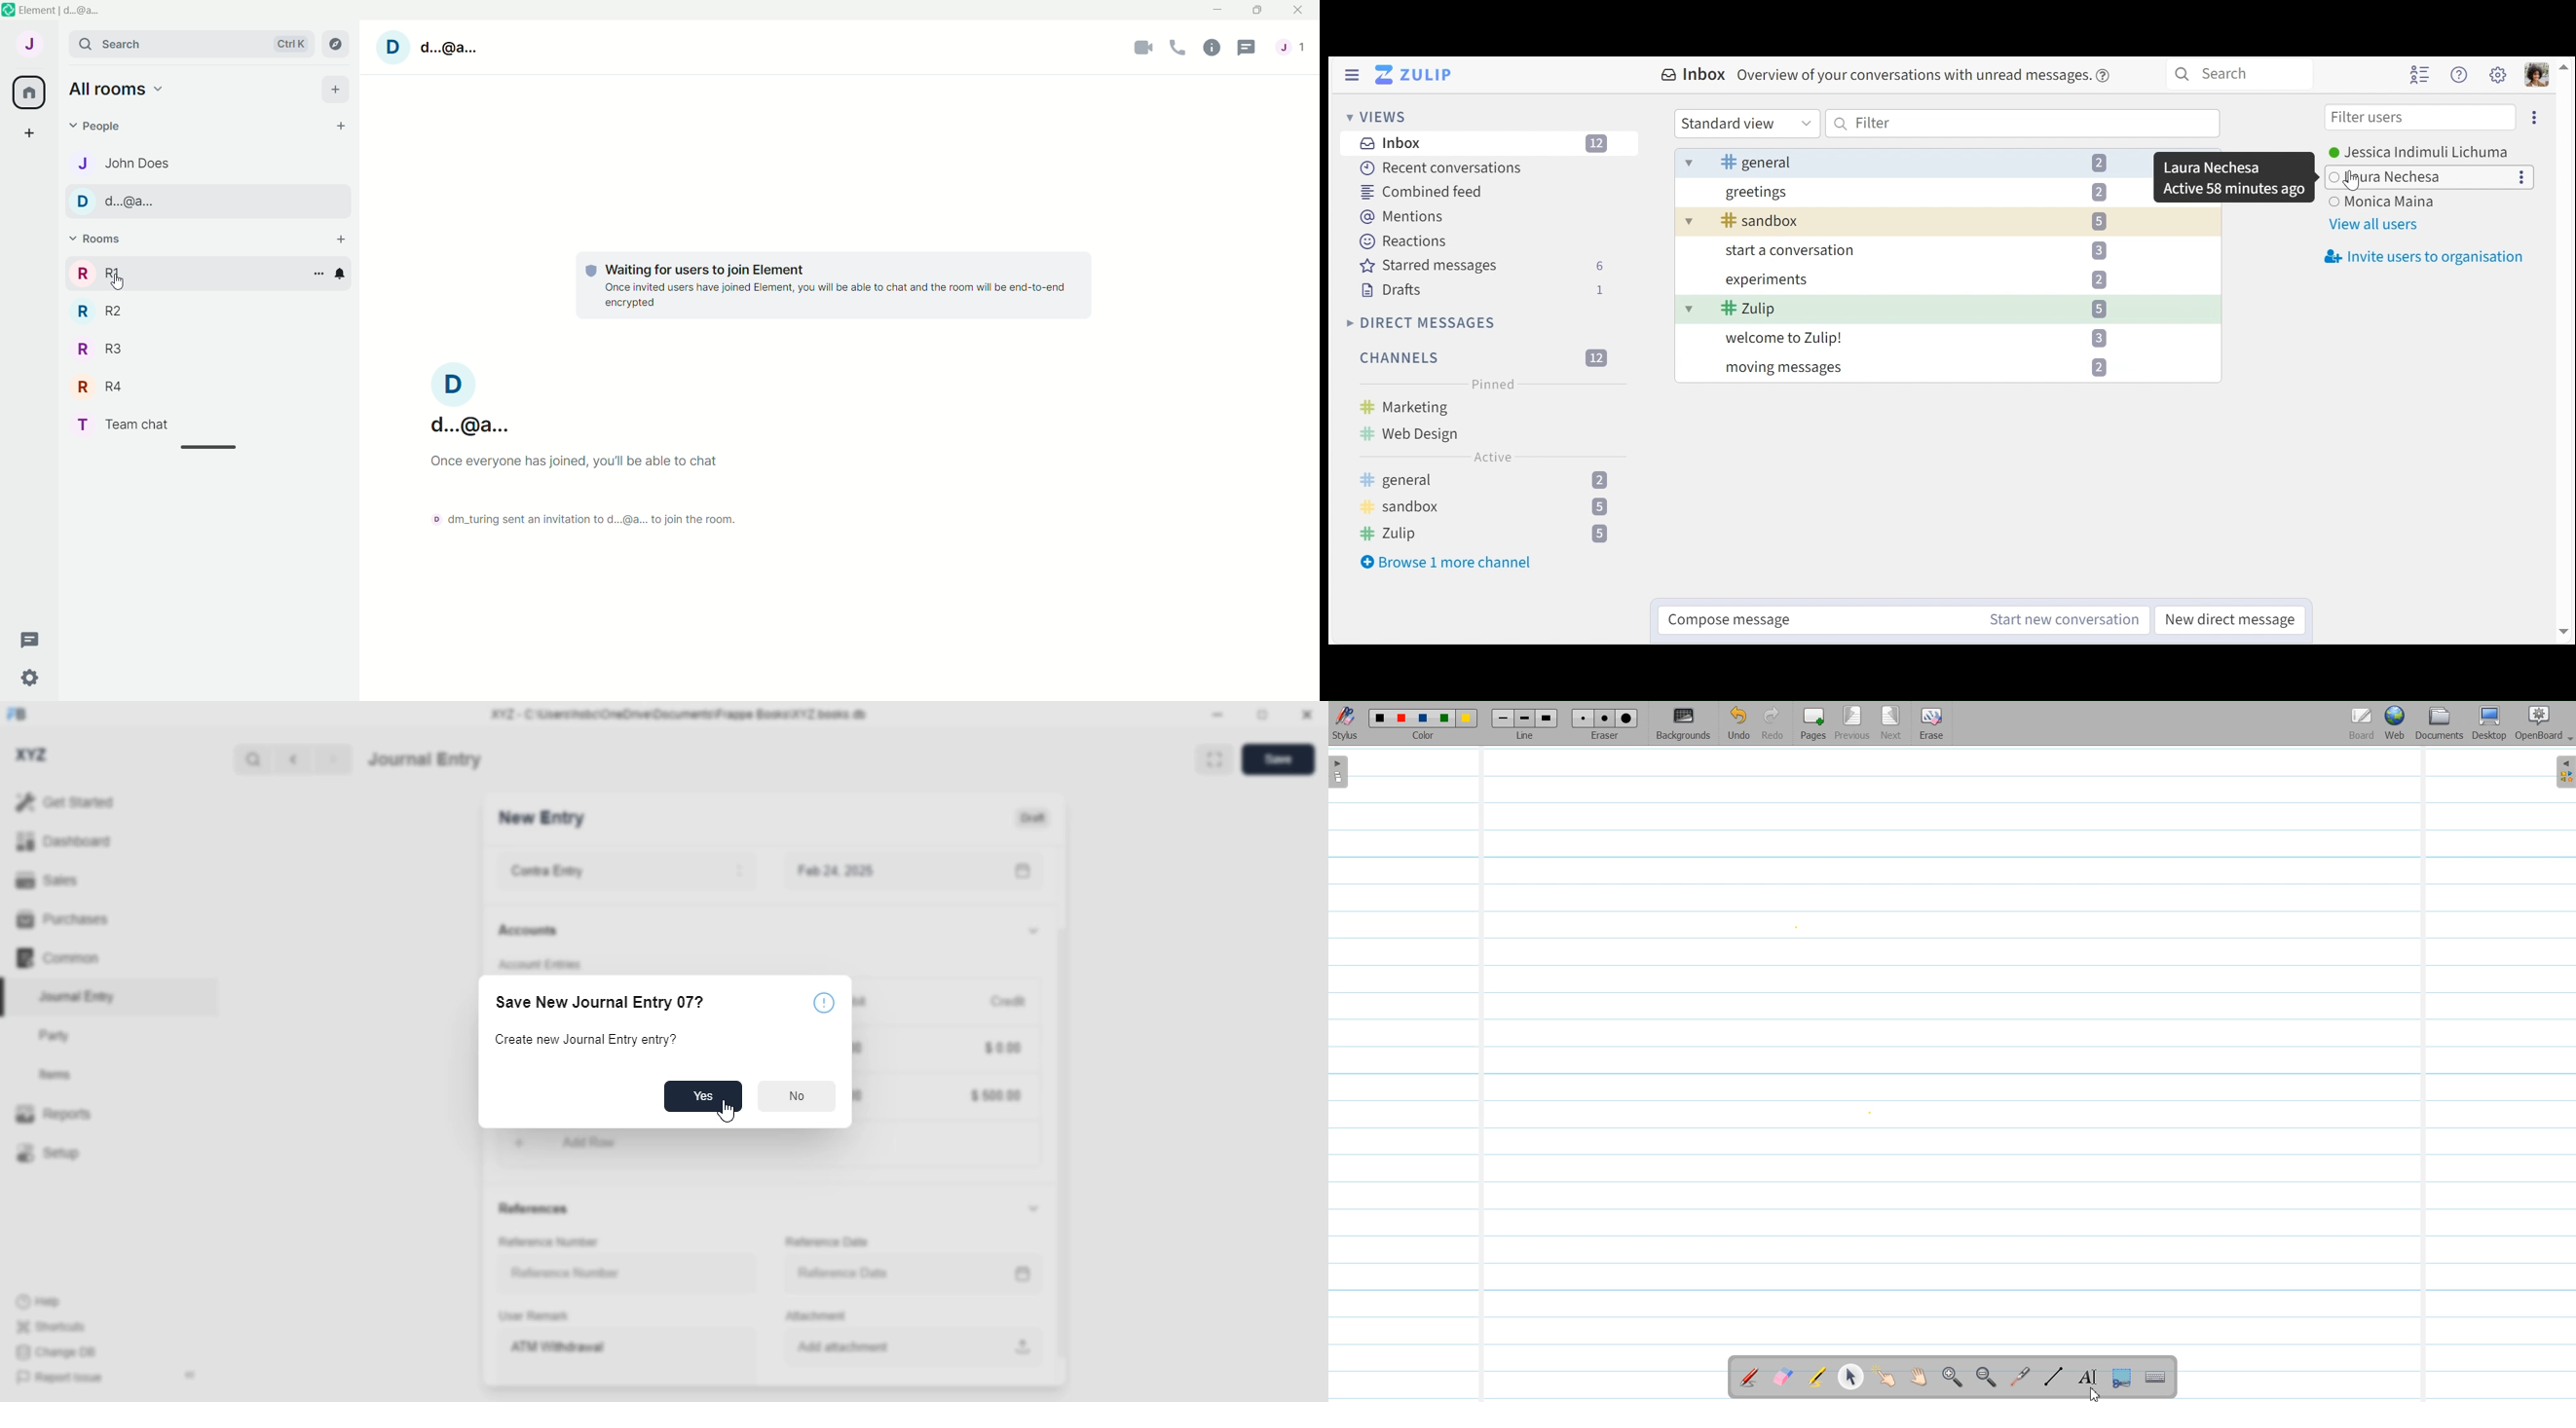 This screenshot has width=2576, height=1428. What do you see at coordinates (54, 1113) in the screenshot?
I see `reports` at bounding box center [54, 1113].